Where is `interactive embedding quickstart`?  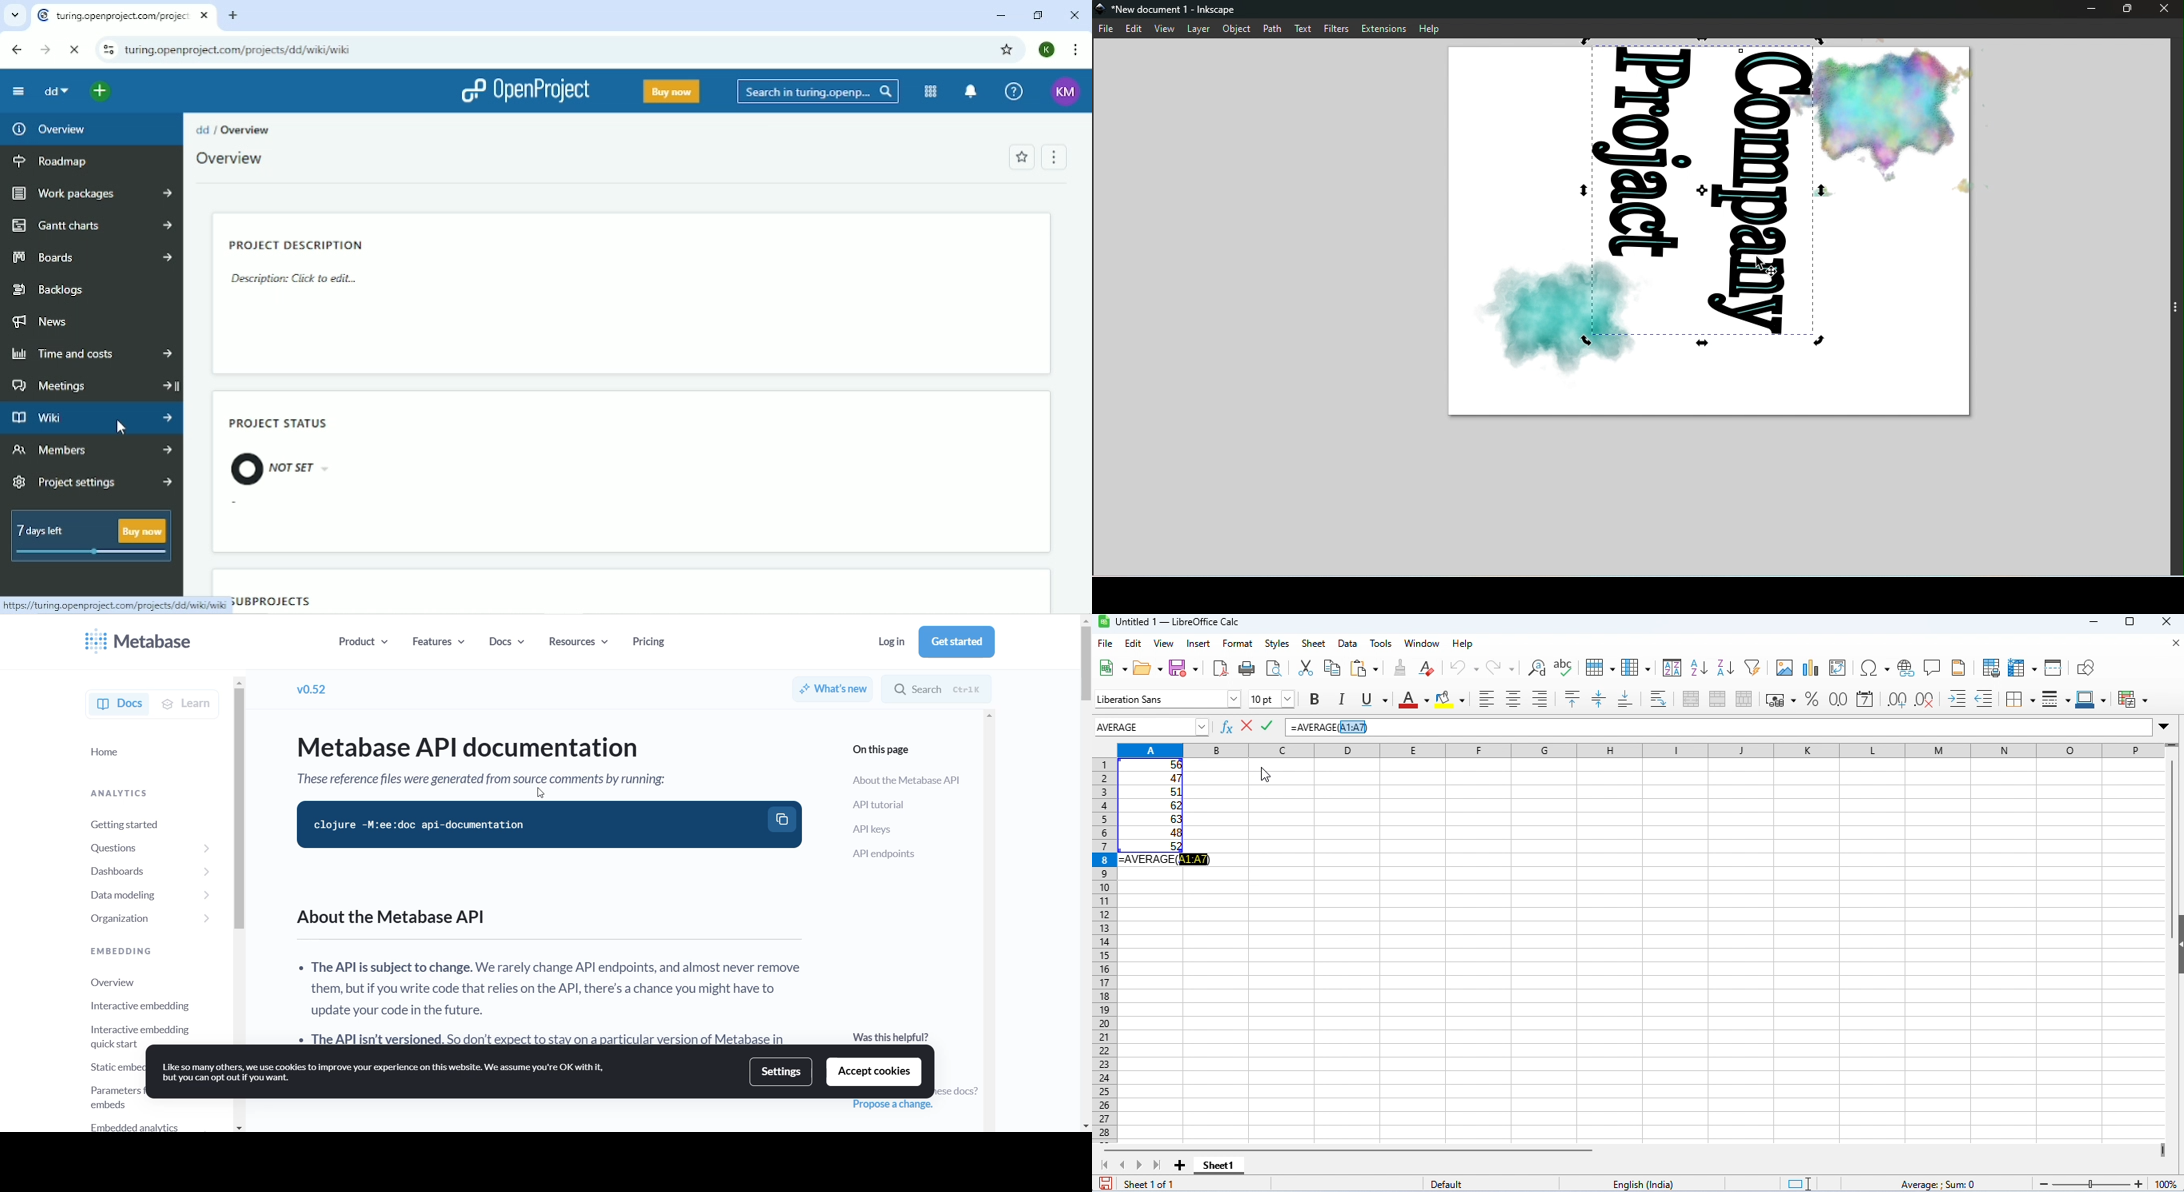 interactive embedding quickstart is located at coordinates (134, 1034).